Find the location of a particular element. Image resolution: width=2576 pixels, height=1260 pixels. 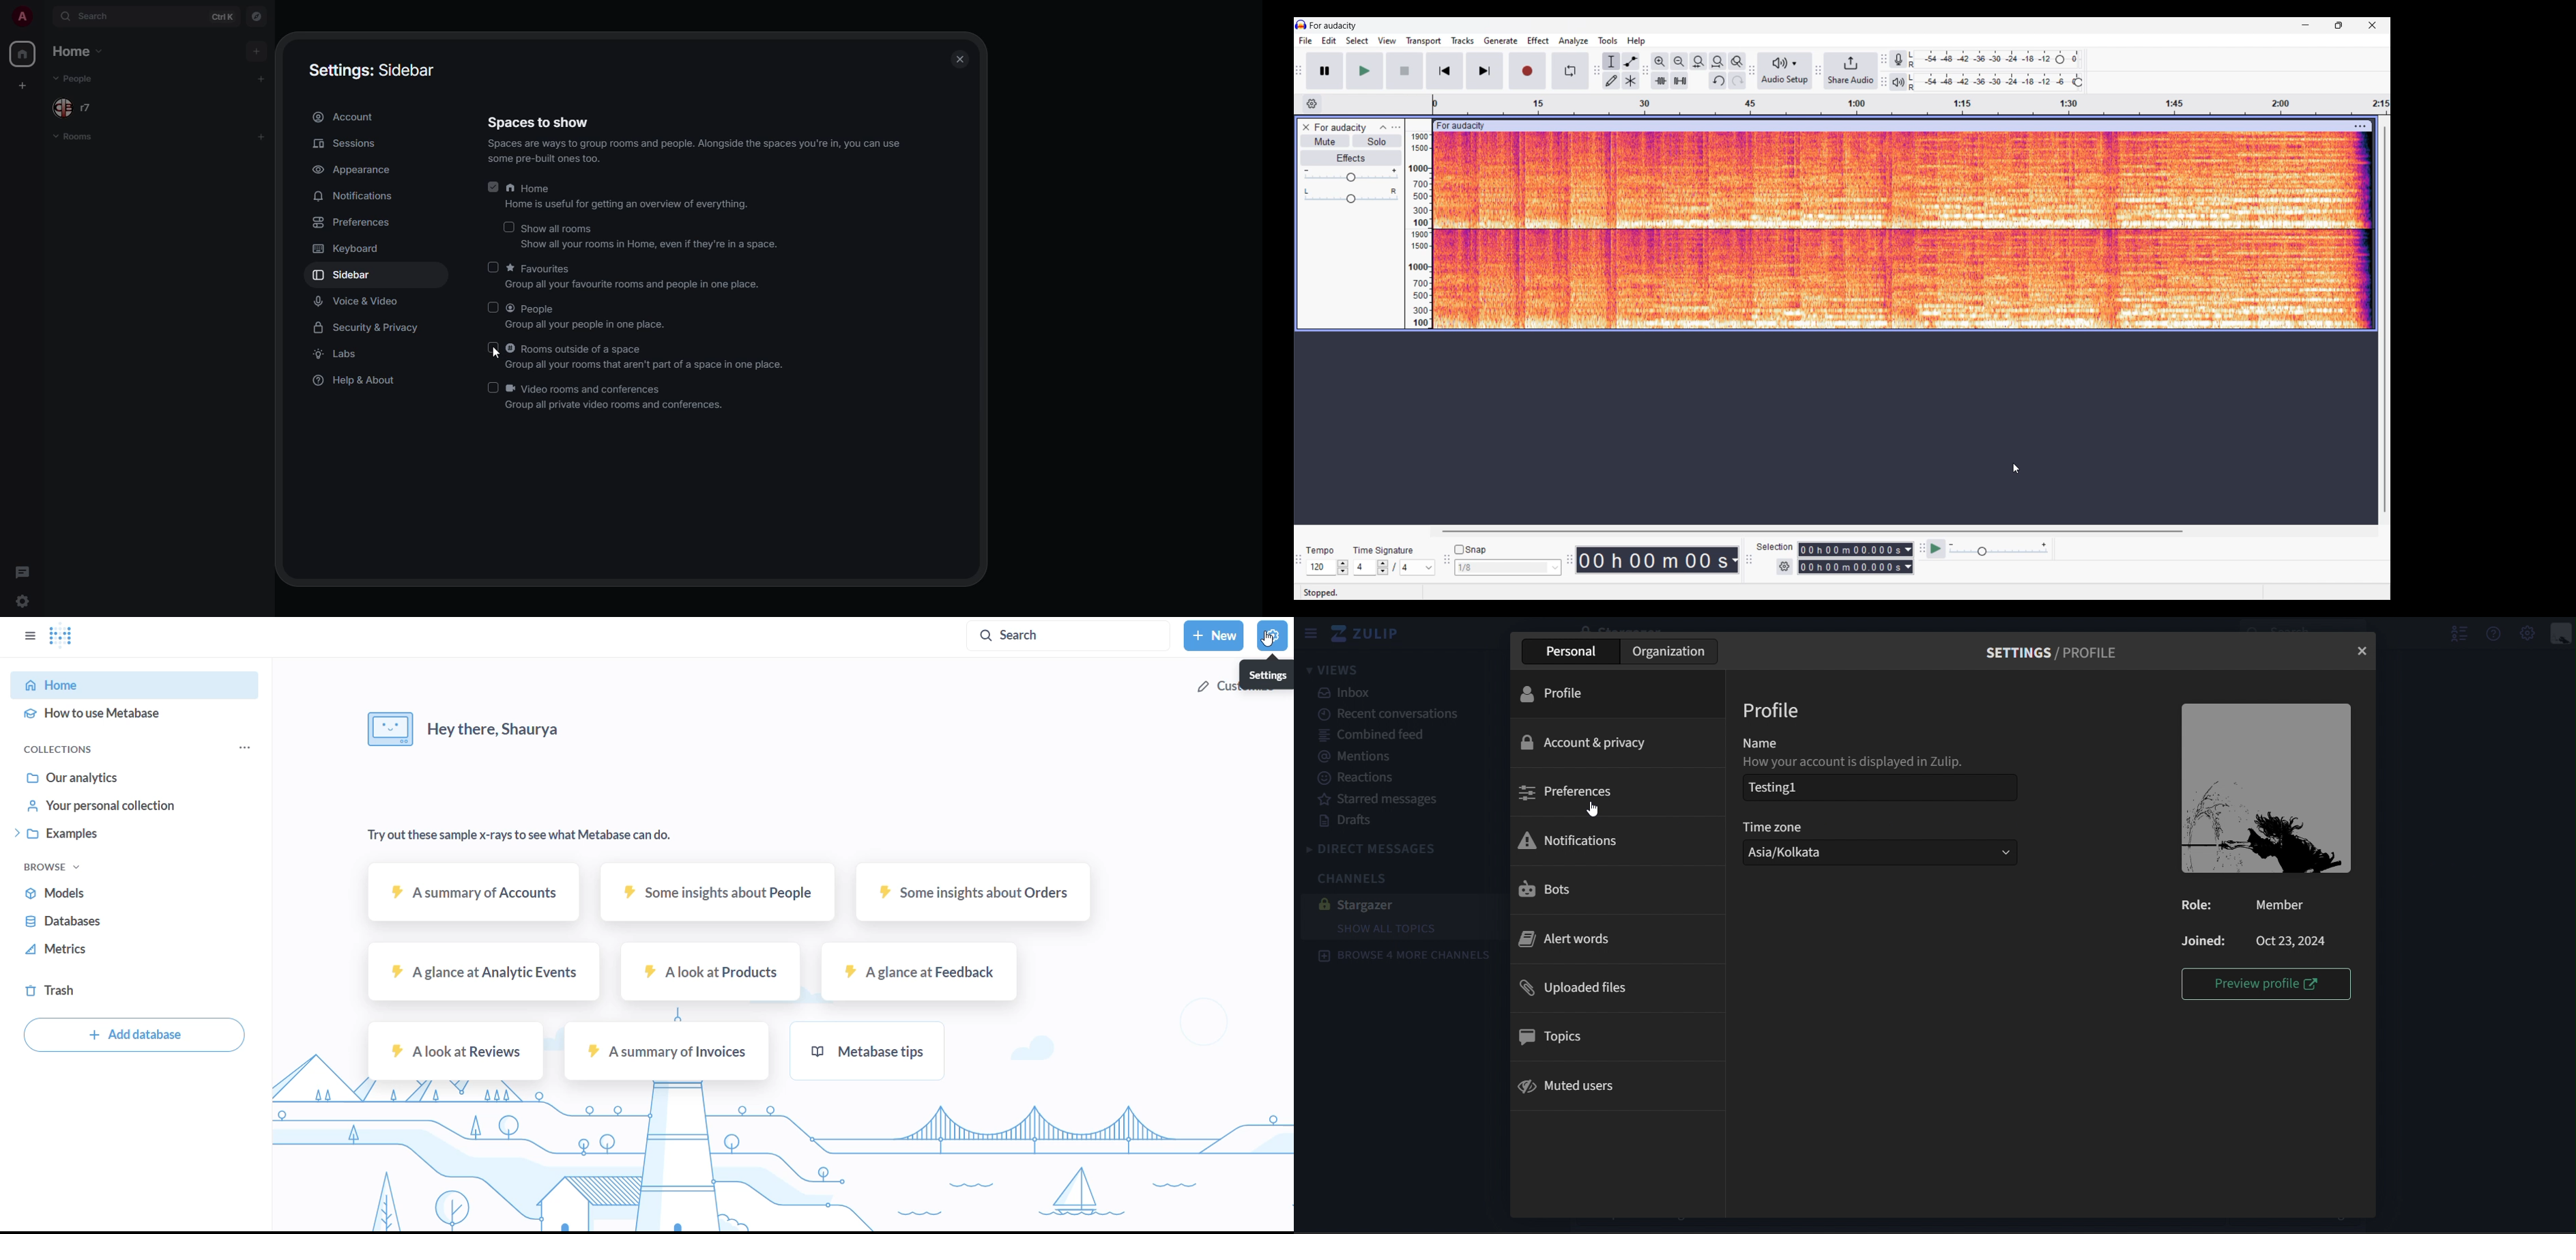

Play/Play once is located at coordinates (1365, 71).